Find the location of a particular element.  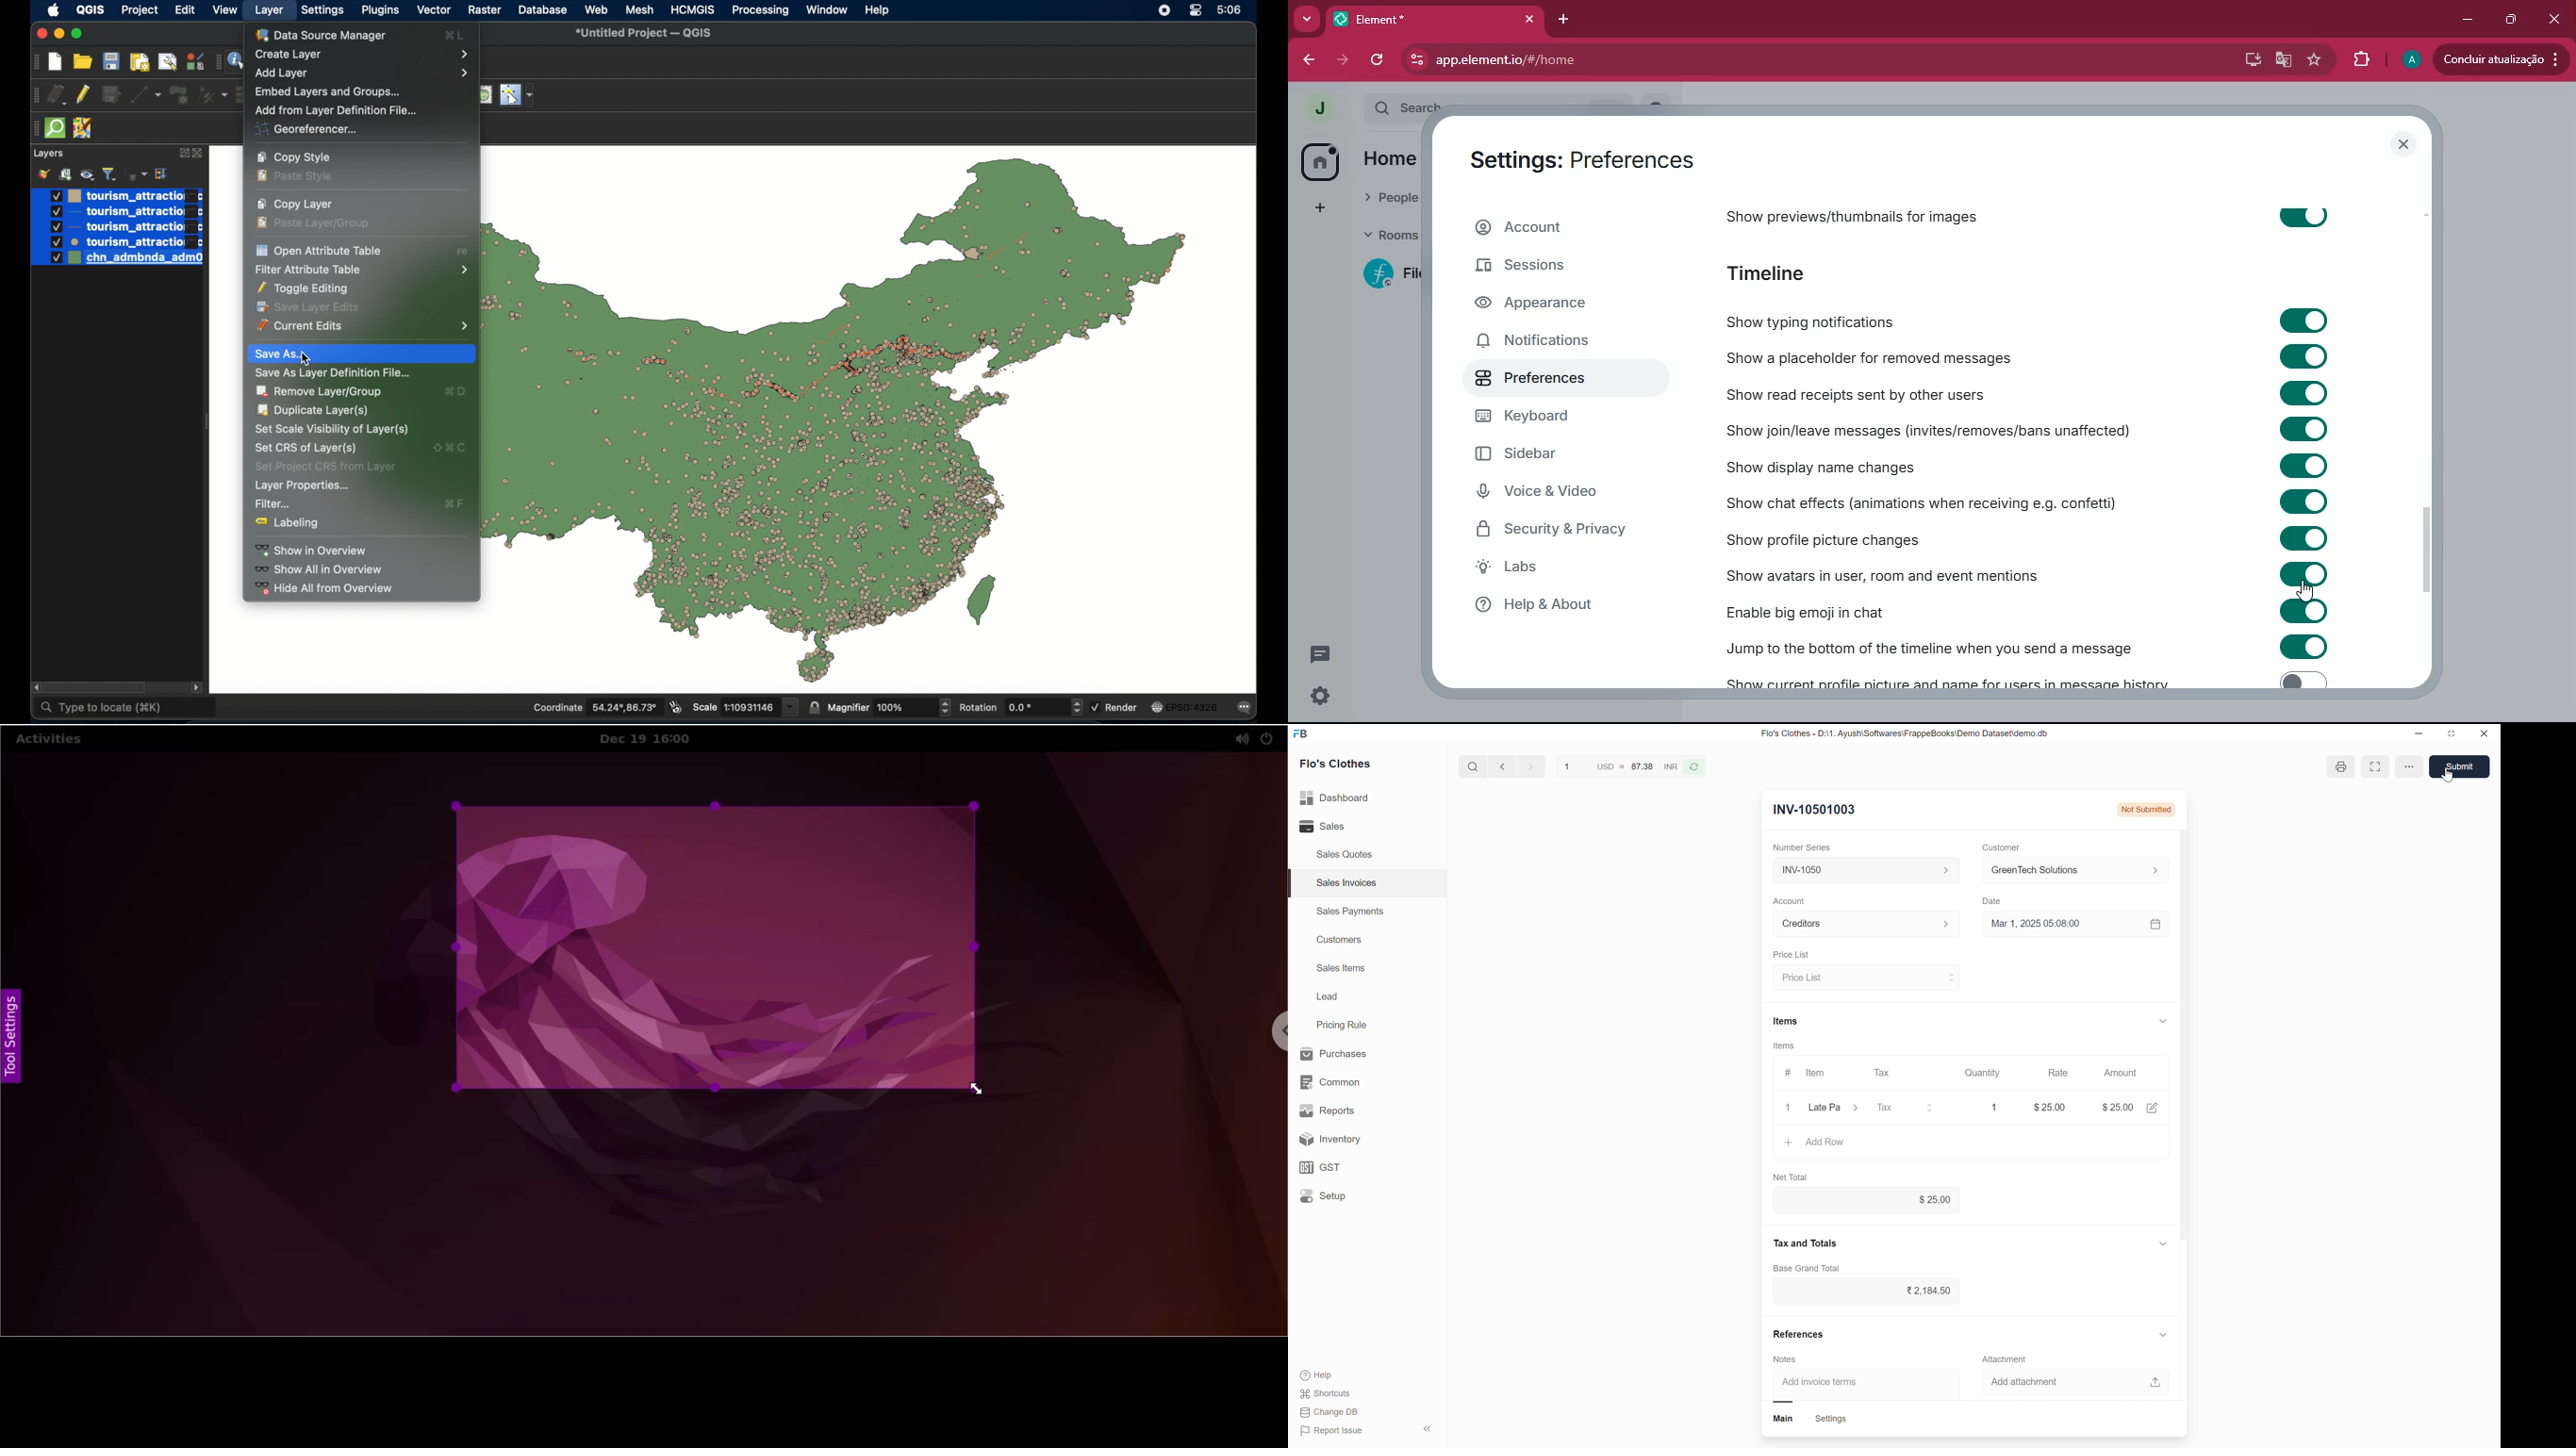

toggle editing is located at coordinates (305, 290).